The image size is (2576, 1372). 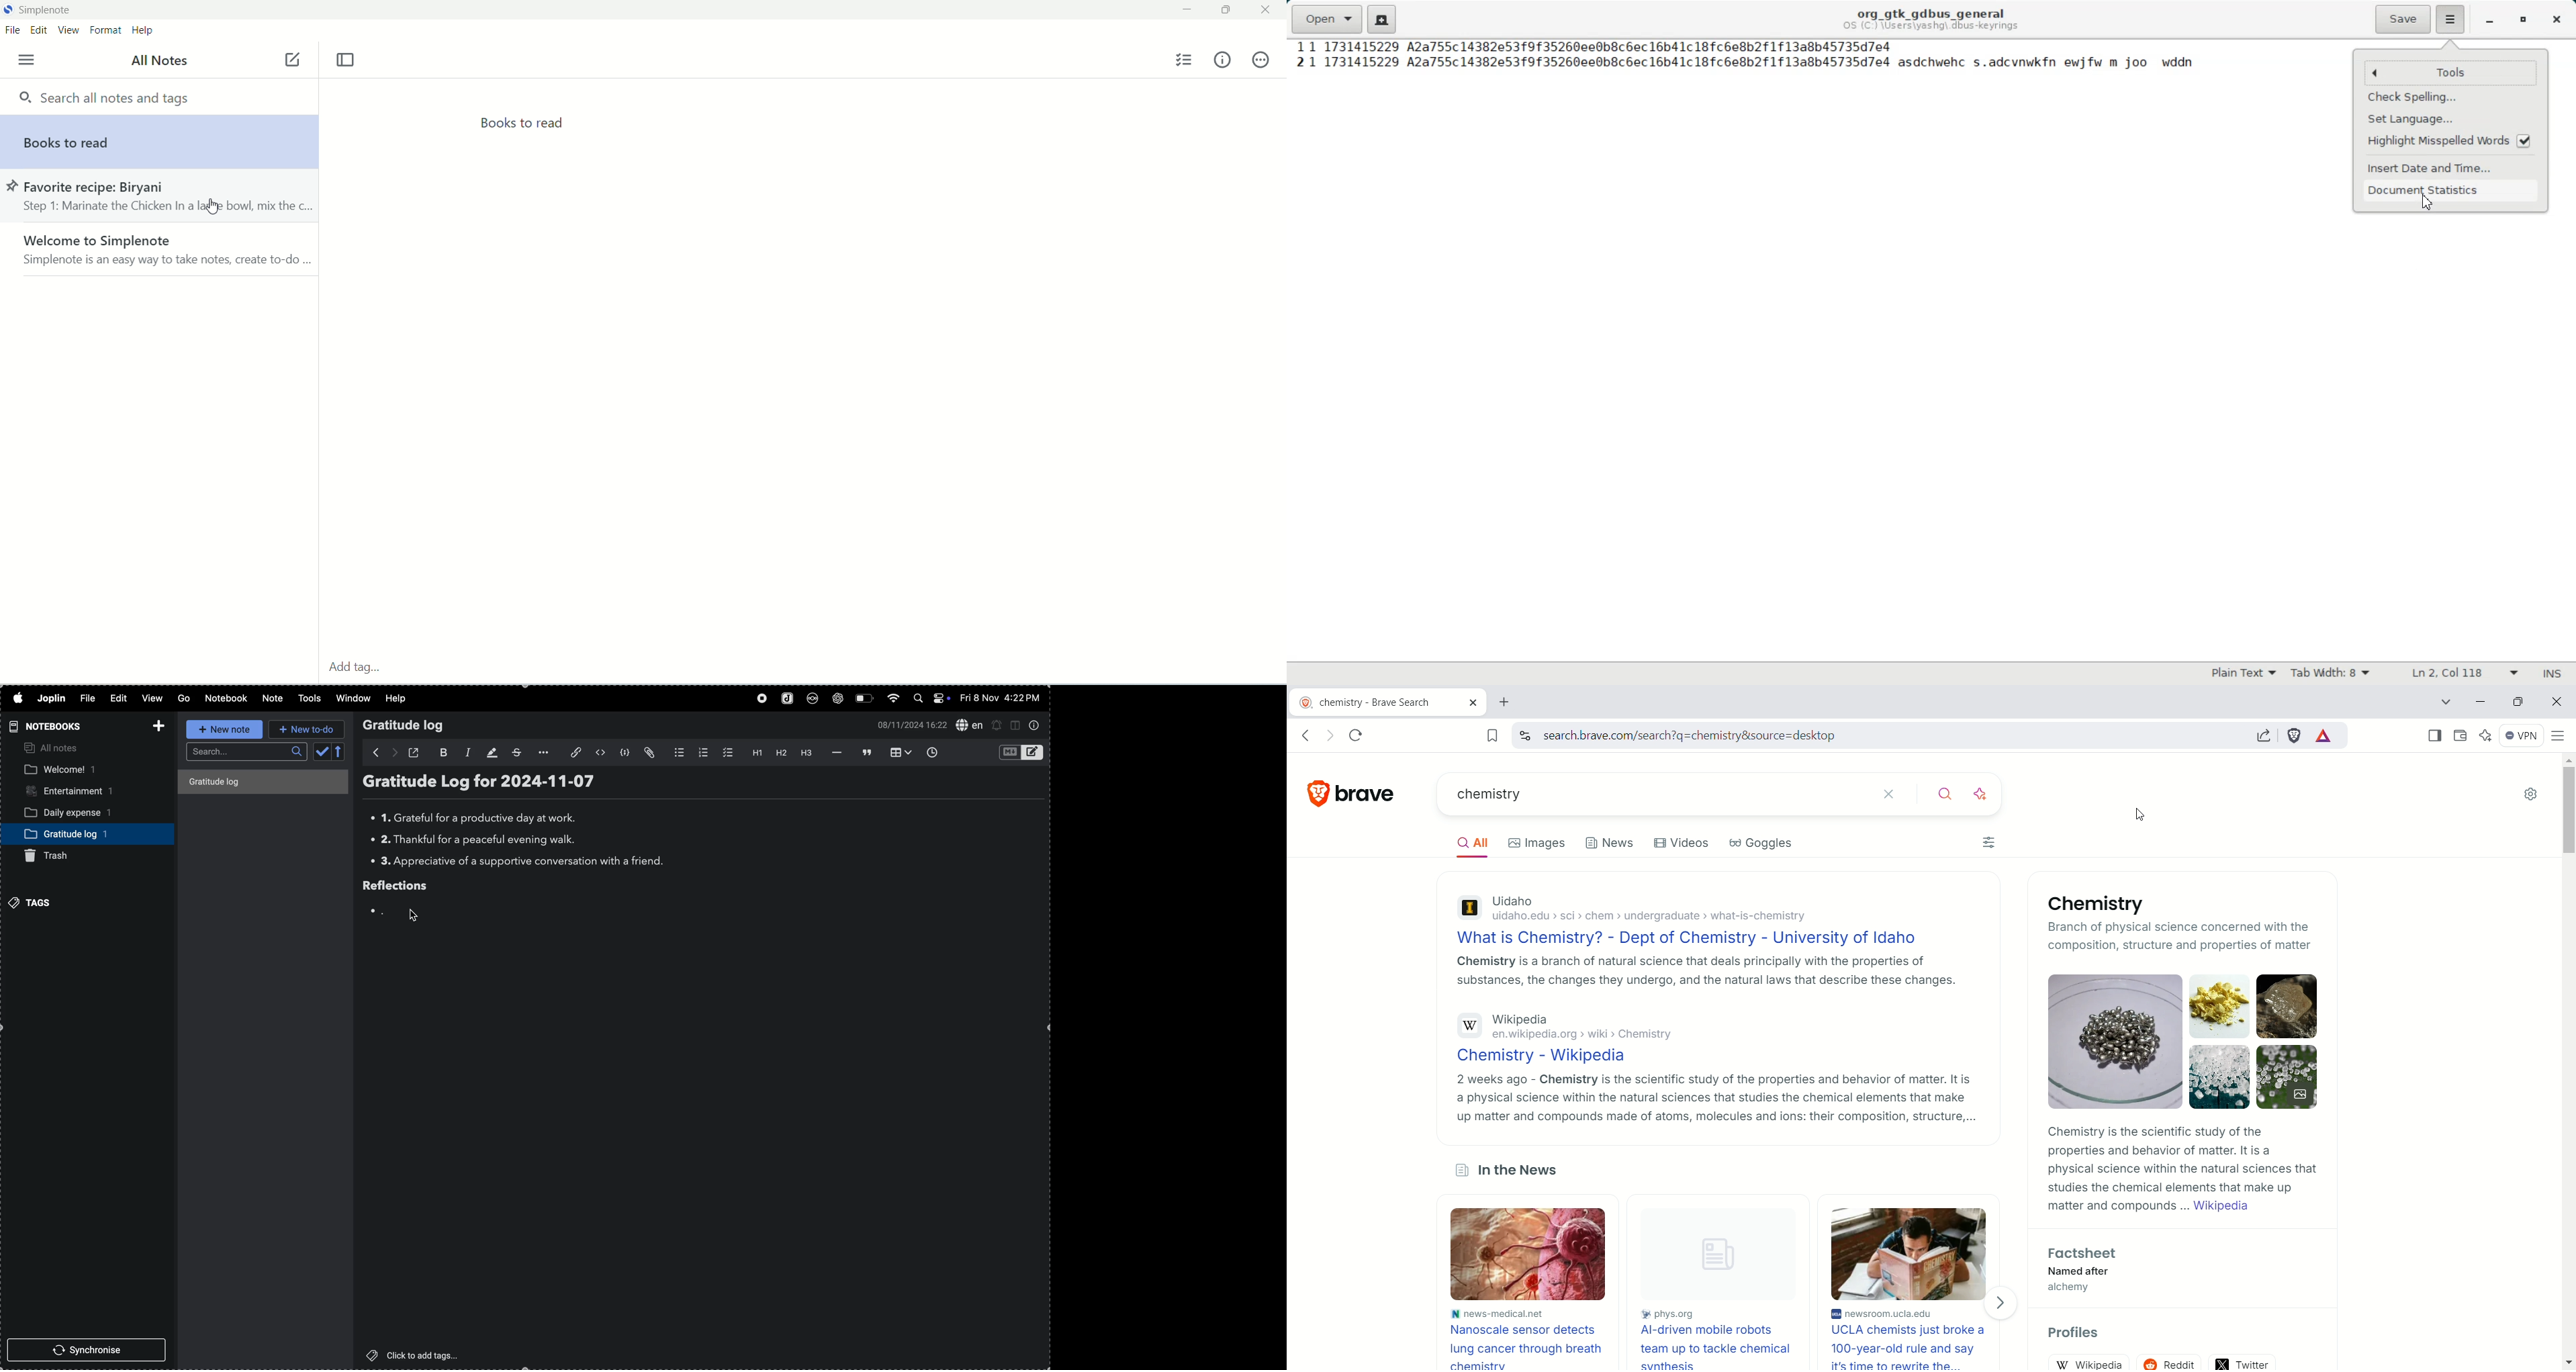 I want to click on add tags, so click(x=355, y=668).